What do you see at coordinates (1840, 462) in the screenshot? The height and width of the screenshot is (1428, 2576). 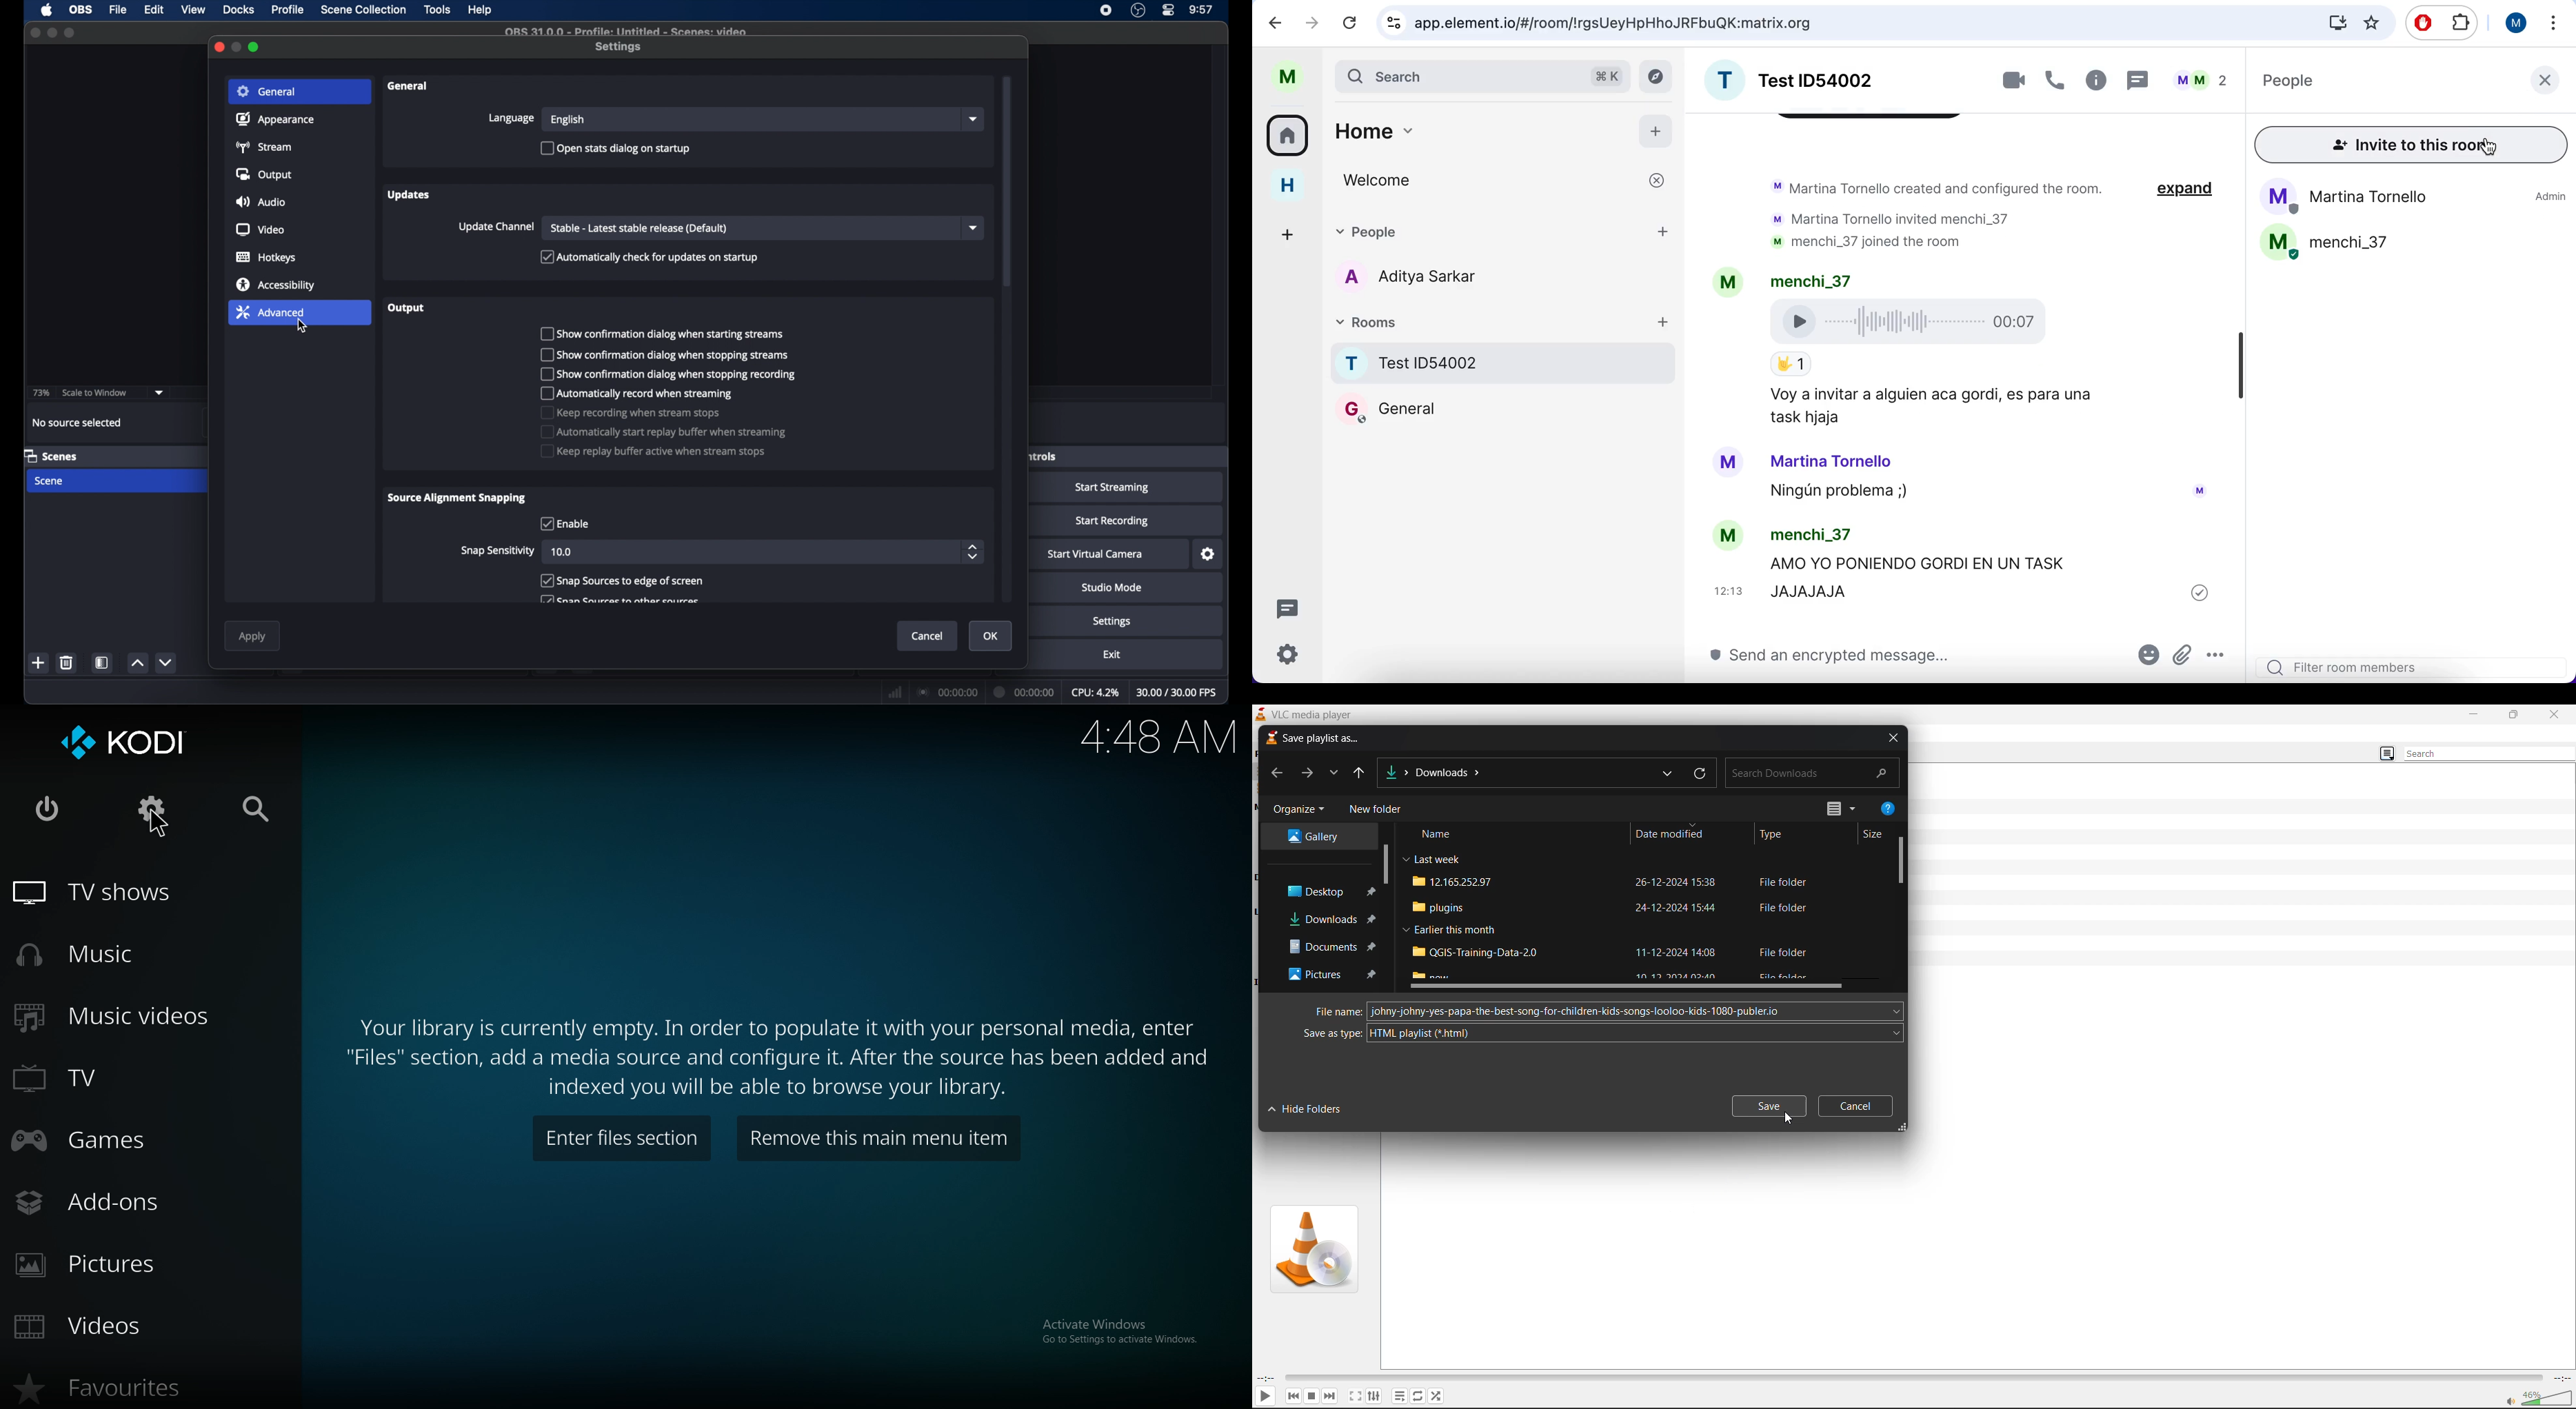 I see `Martina Tornello` at bounding box center [1840, 462].